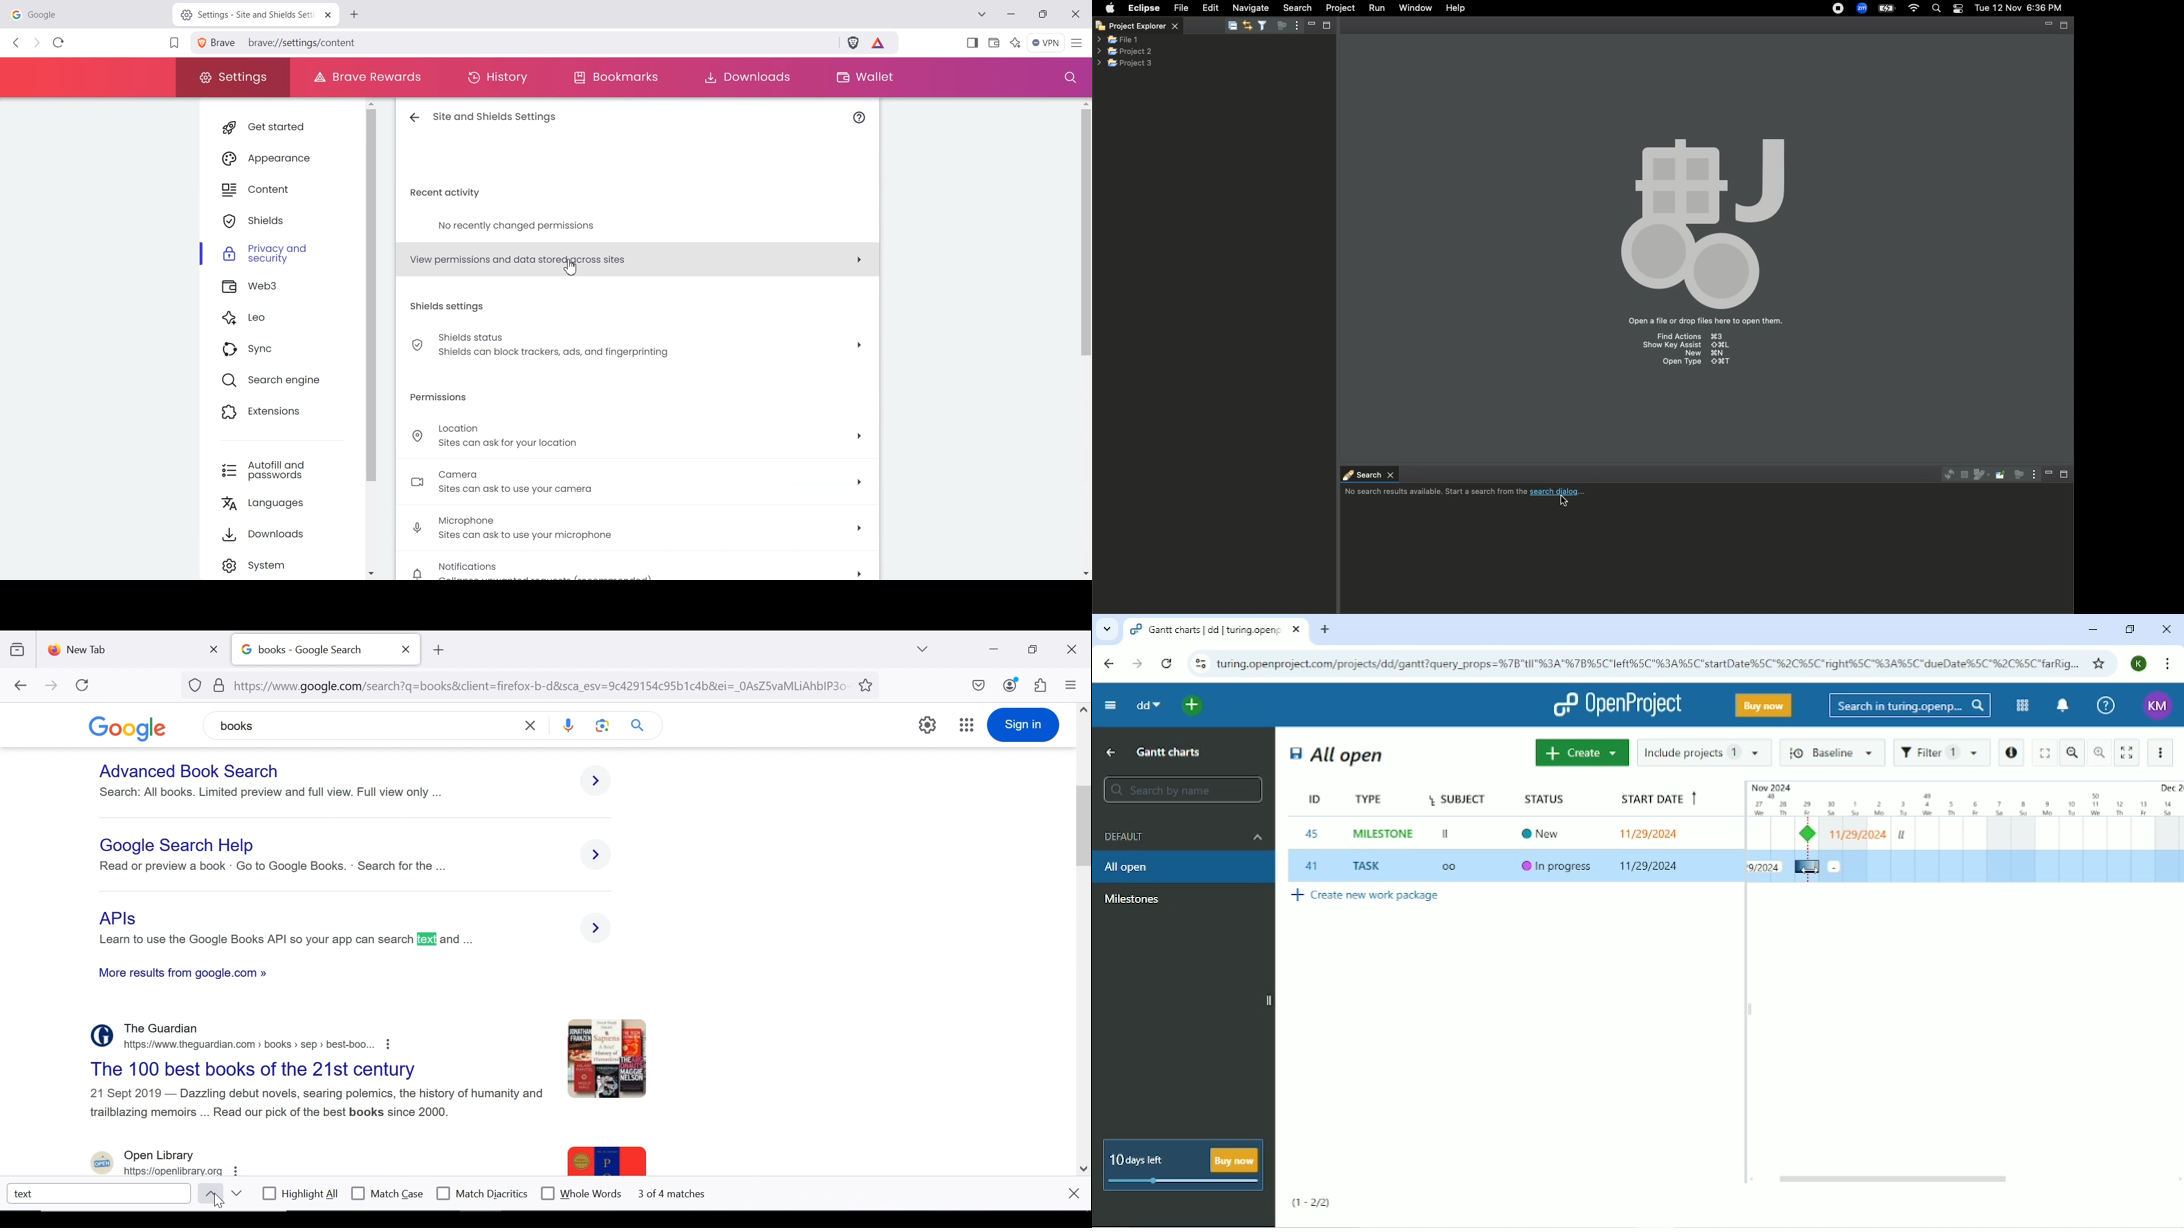  I want to click on Notification, so click(1958, 9).